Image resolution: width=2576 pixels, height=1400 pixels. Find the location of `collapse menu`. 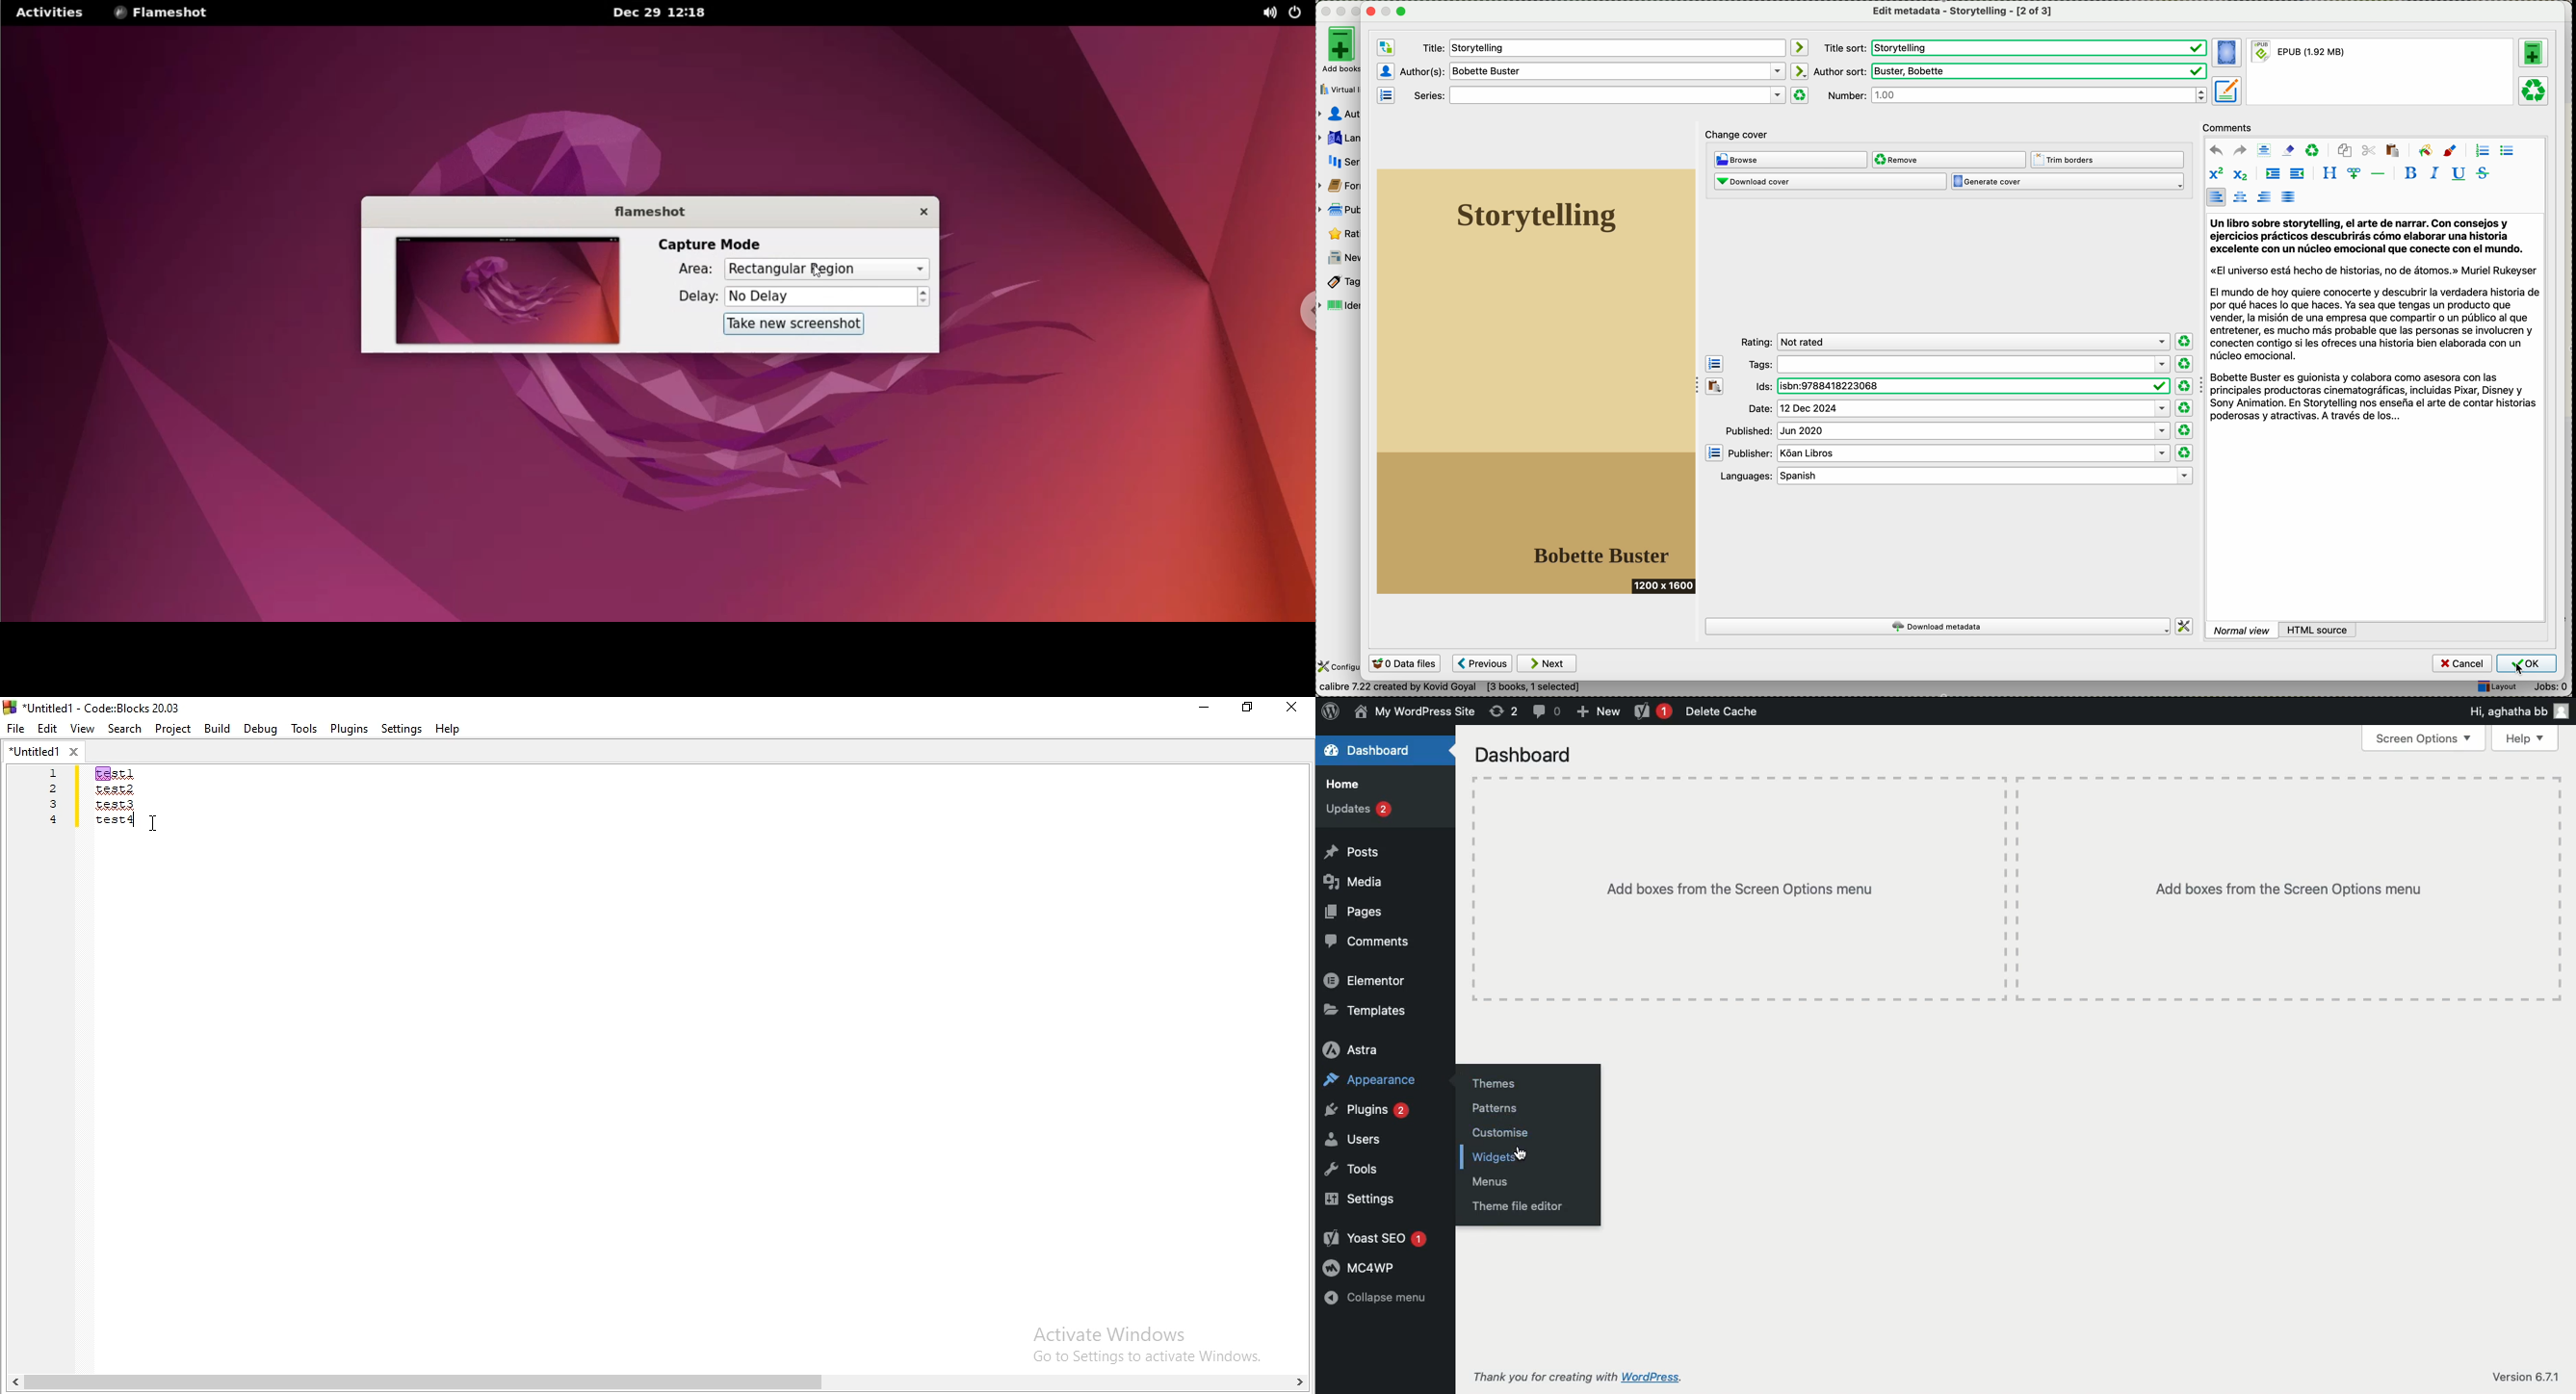

collapse menu is located at coordinates (1384, 1300).